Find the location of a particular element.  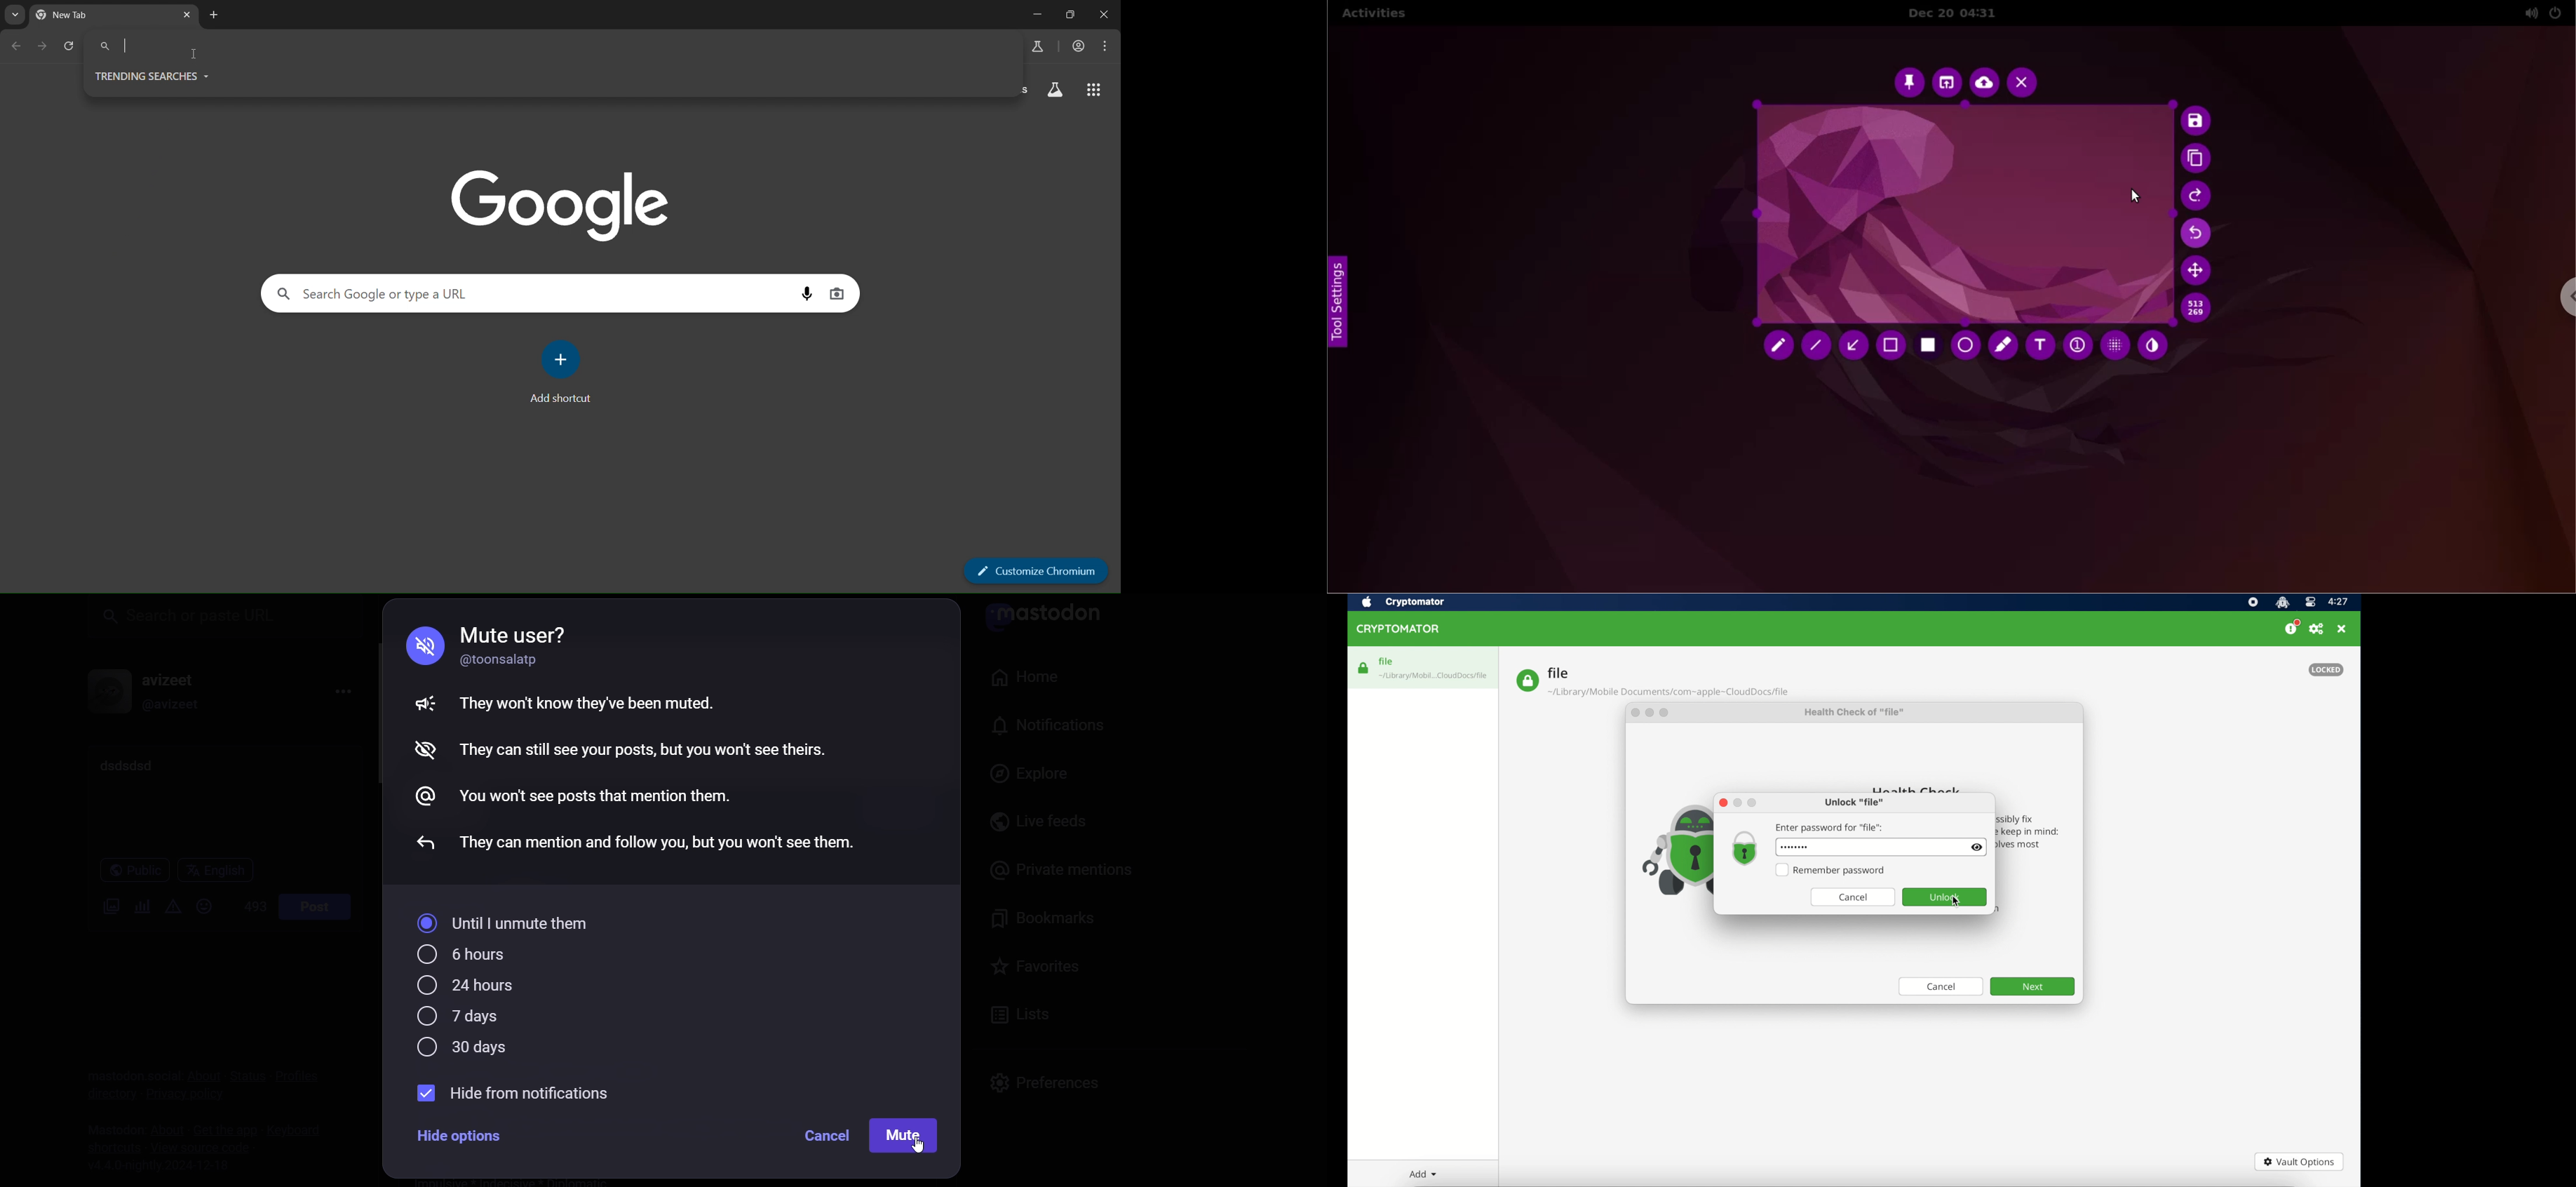

 is located at coordinates (647, 749).